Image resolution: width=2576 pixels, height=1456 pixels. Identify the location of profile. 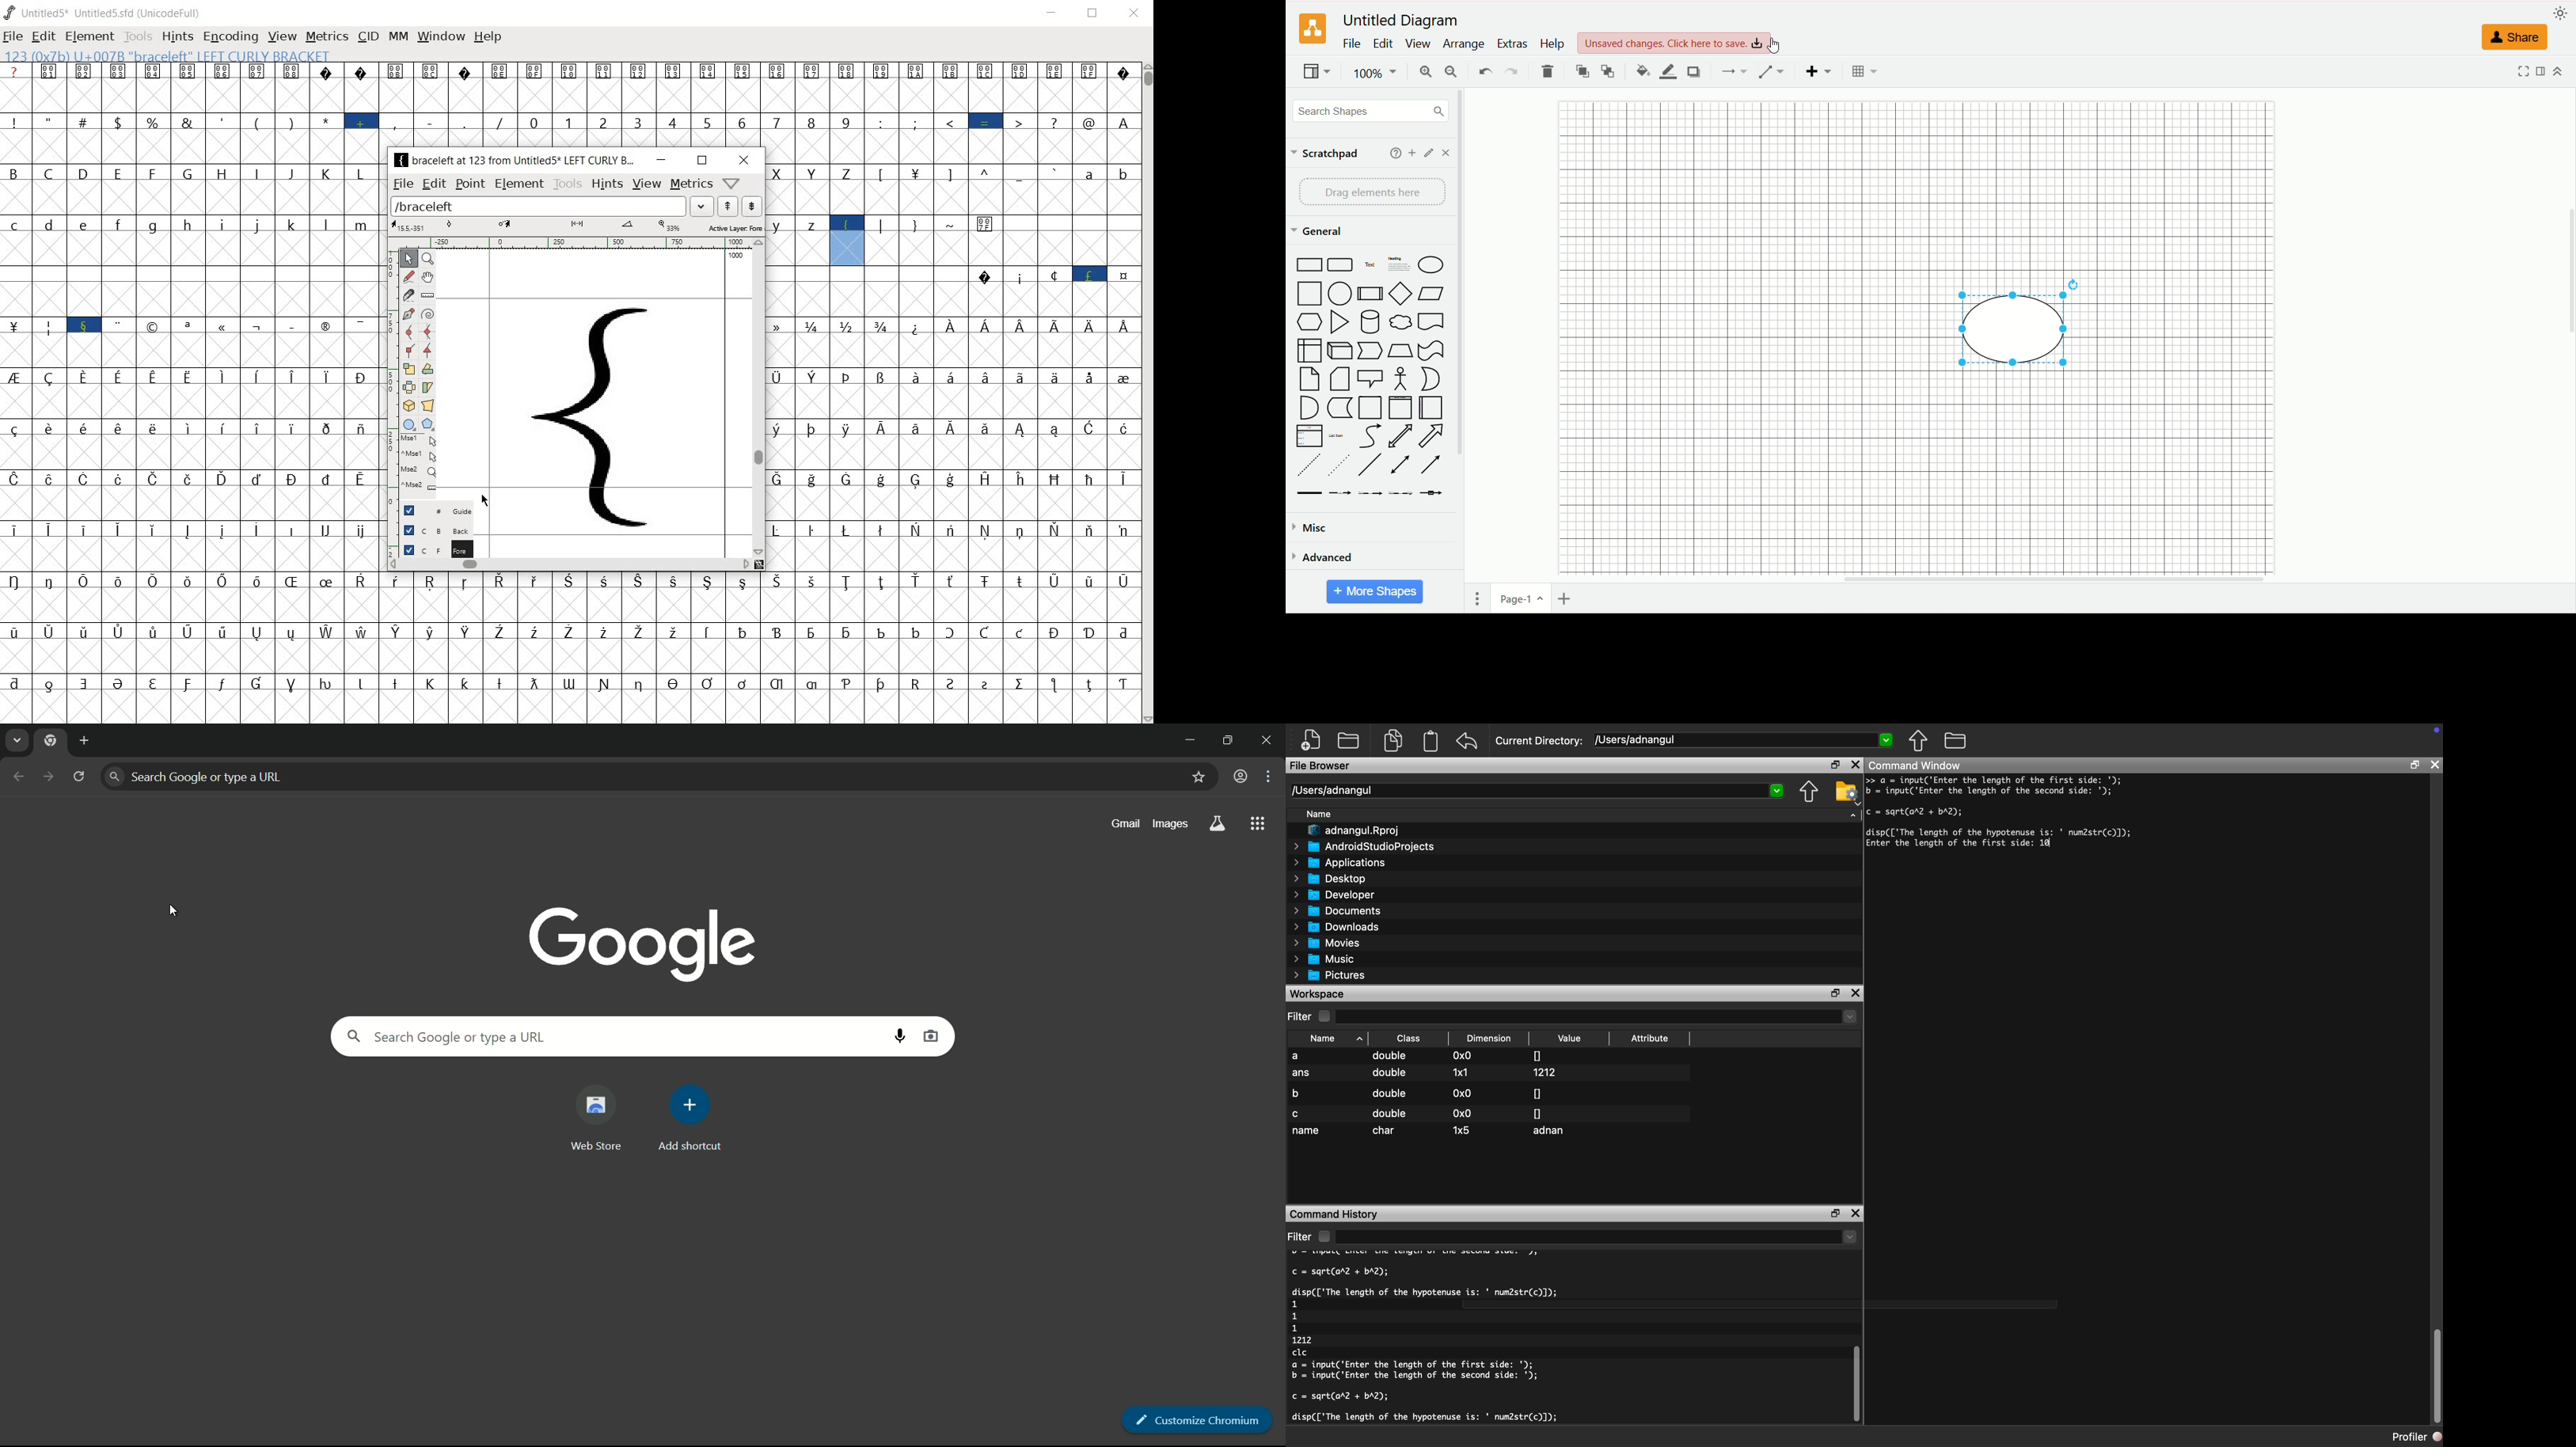
(1241, 776).